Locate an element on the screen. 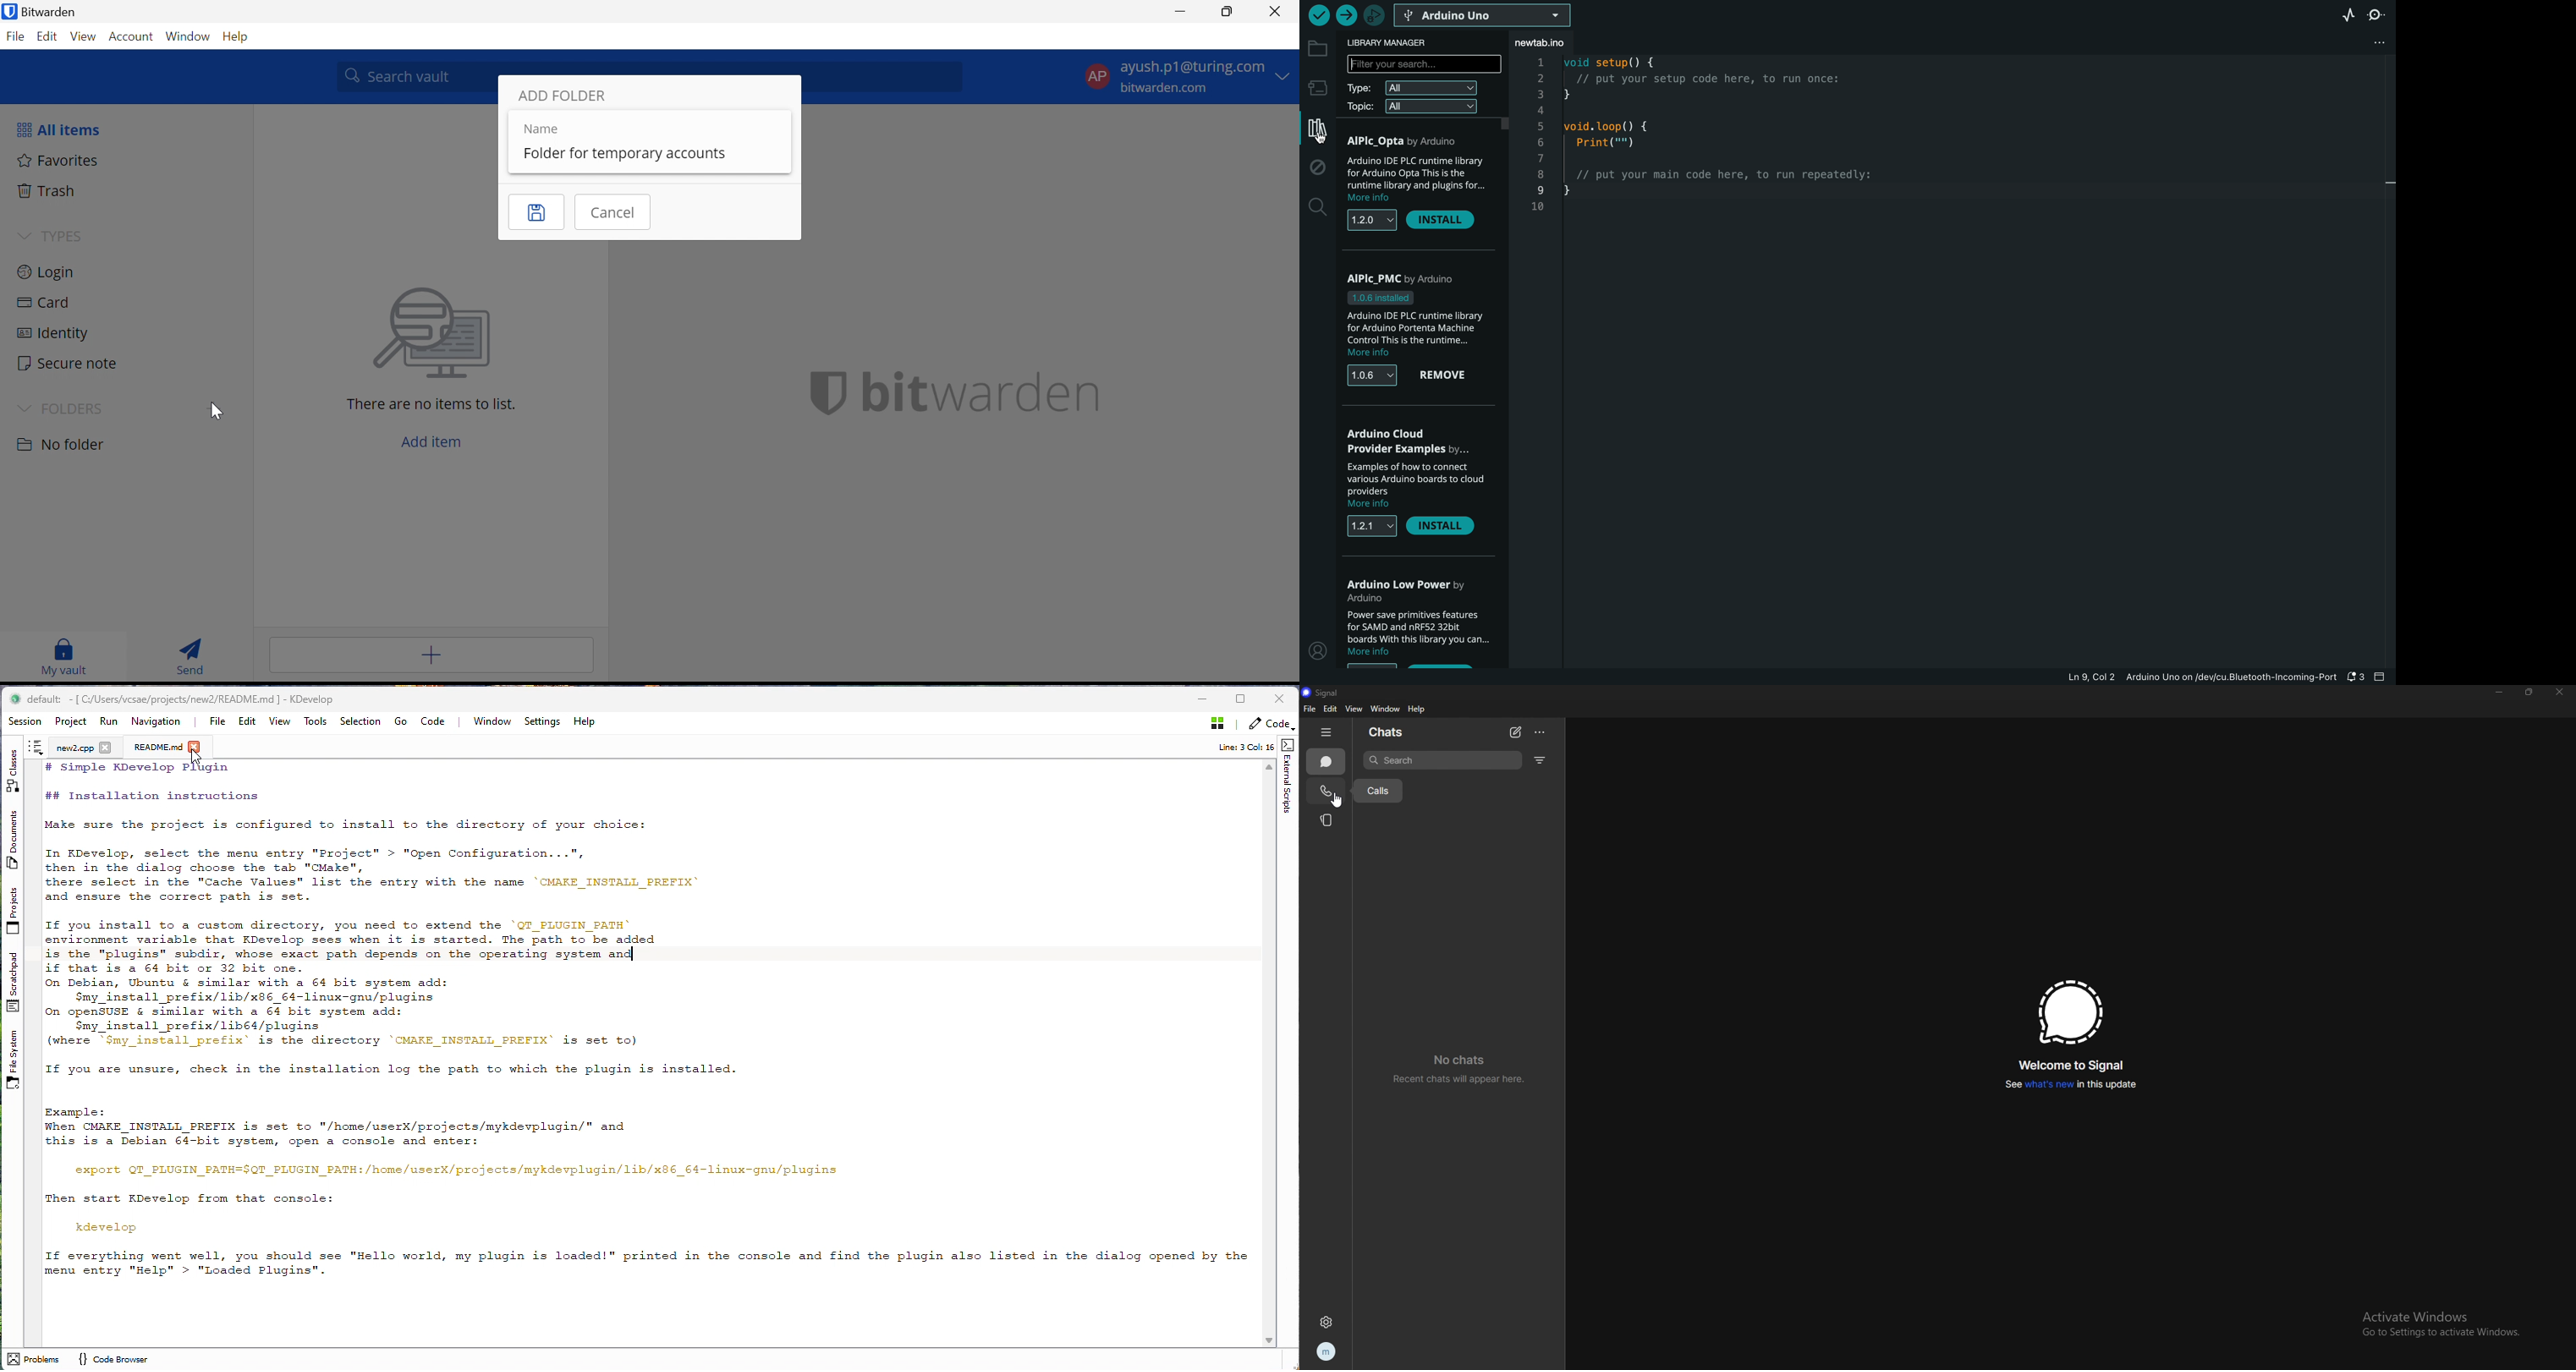  Help is located at coordinates (234, 35).